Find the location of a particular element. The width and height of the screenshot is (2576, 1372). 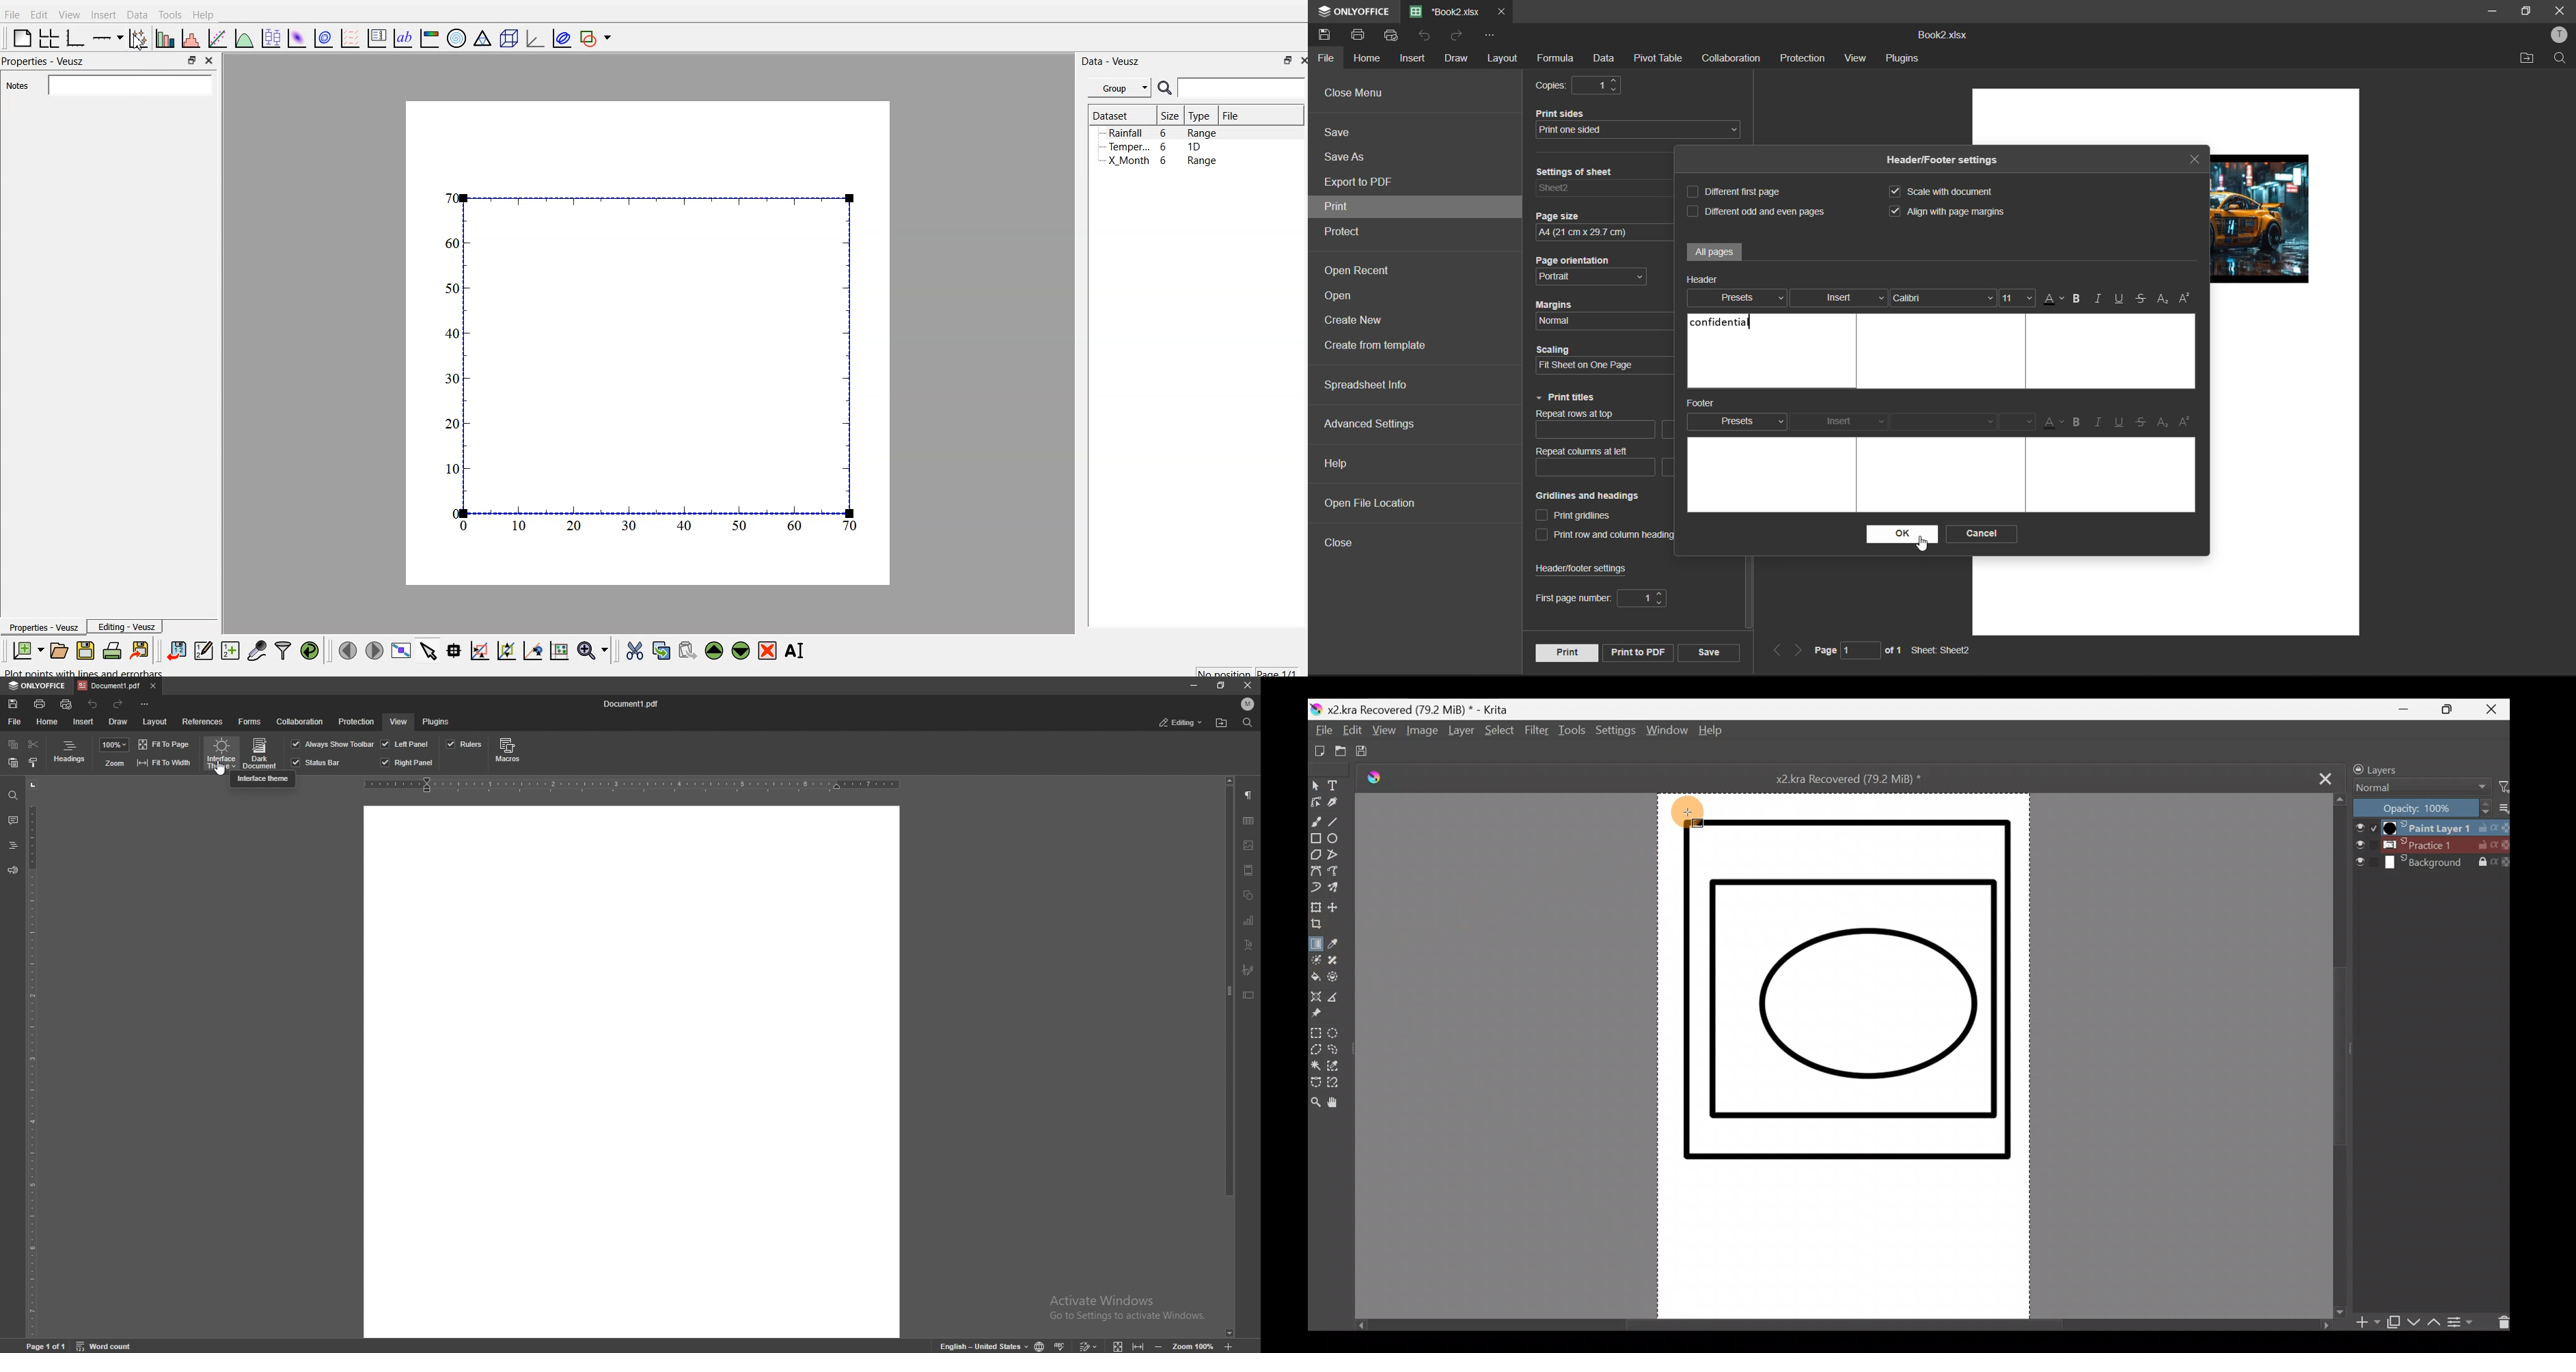

Layer 3 is located at coordinates (2431, 864).